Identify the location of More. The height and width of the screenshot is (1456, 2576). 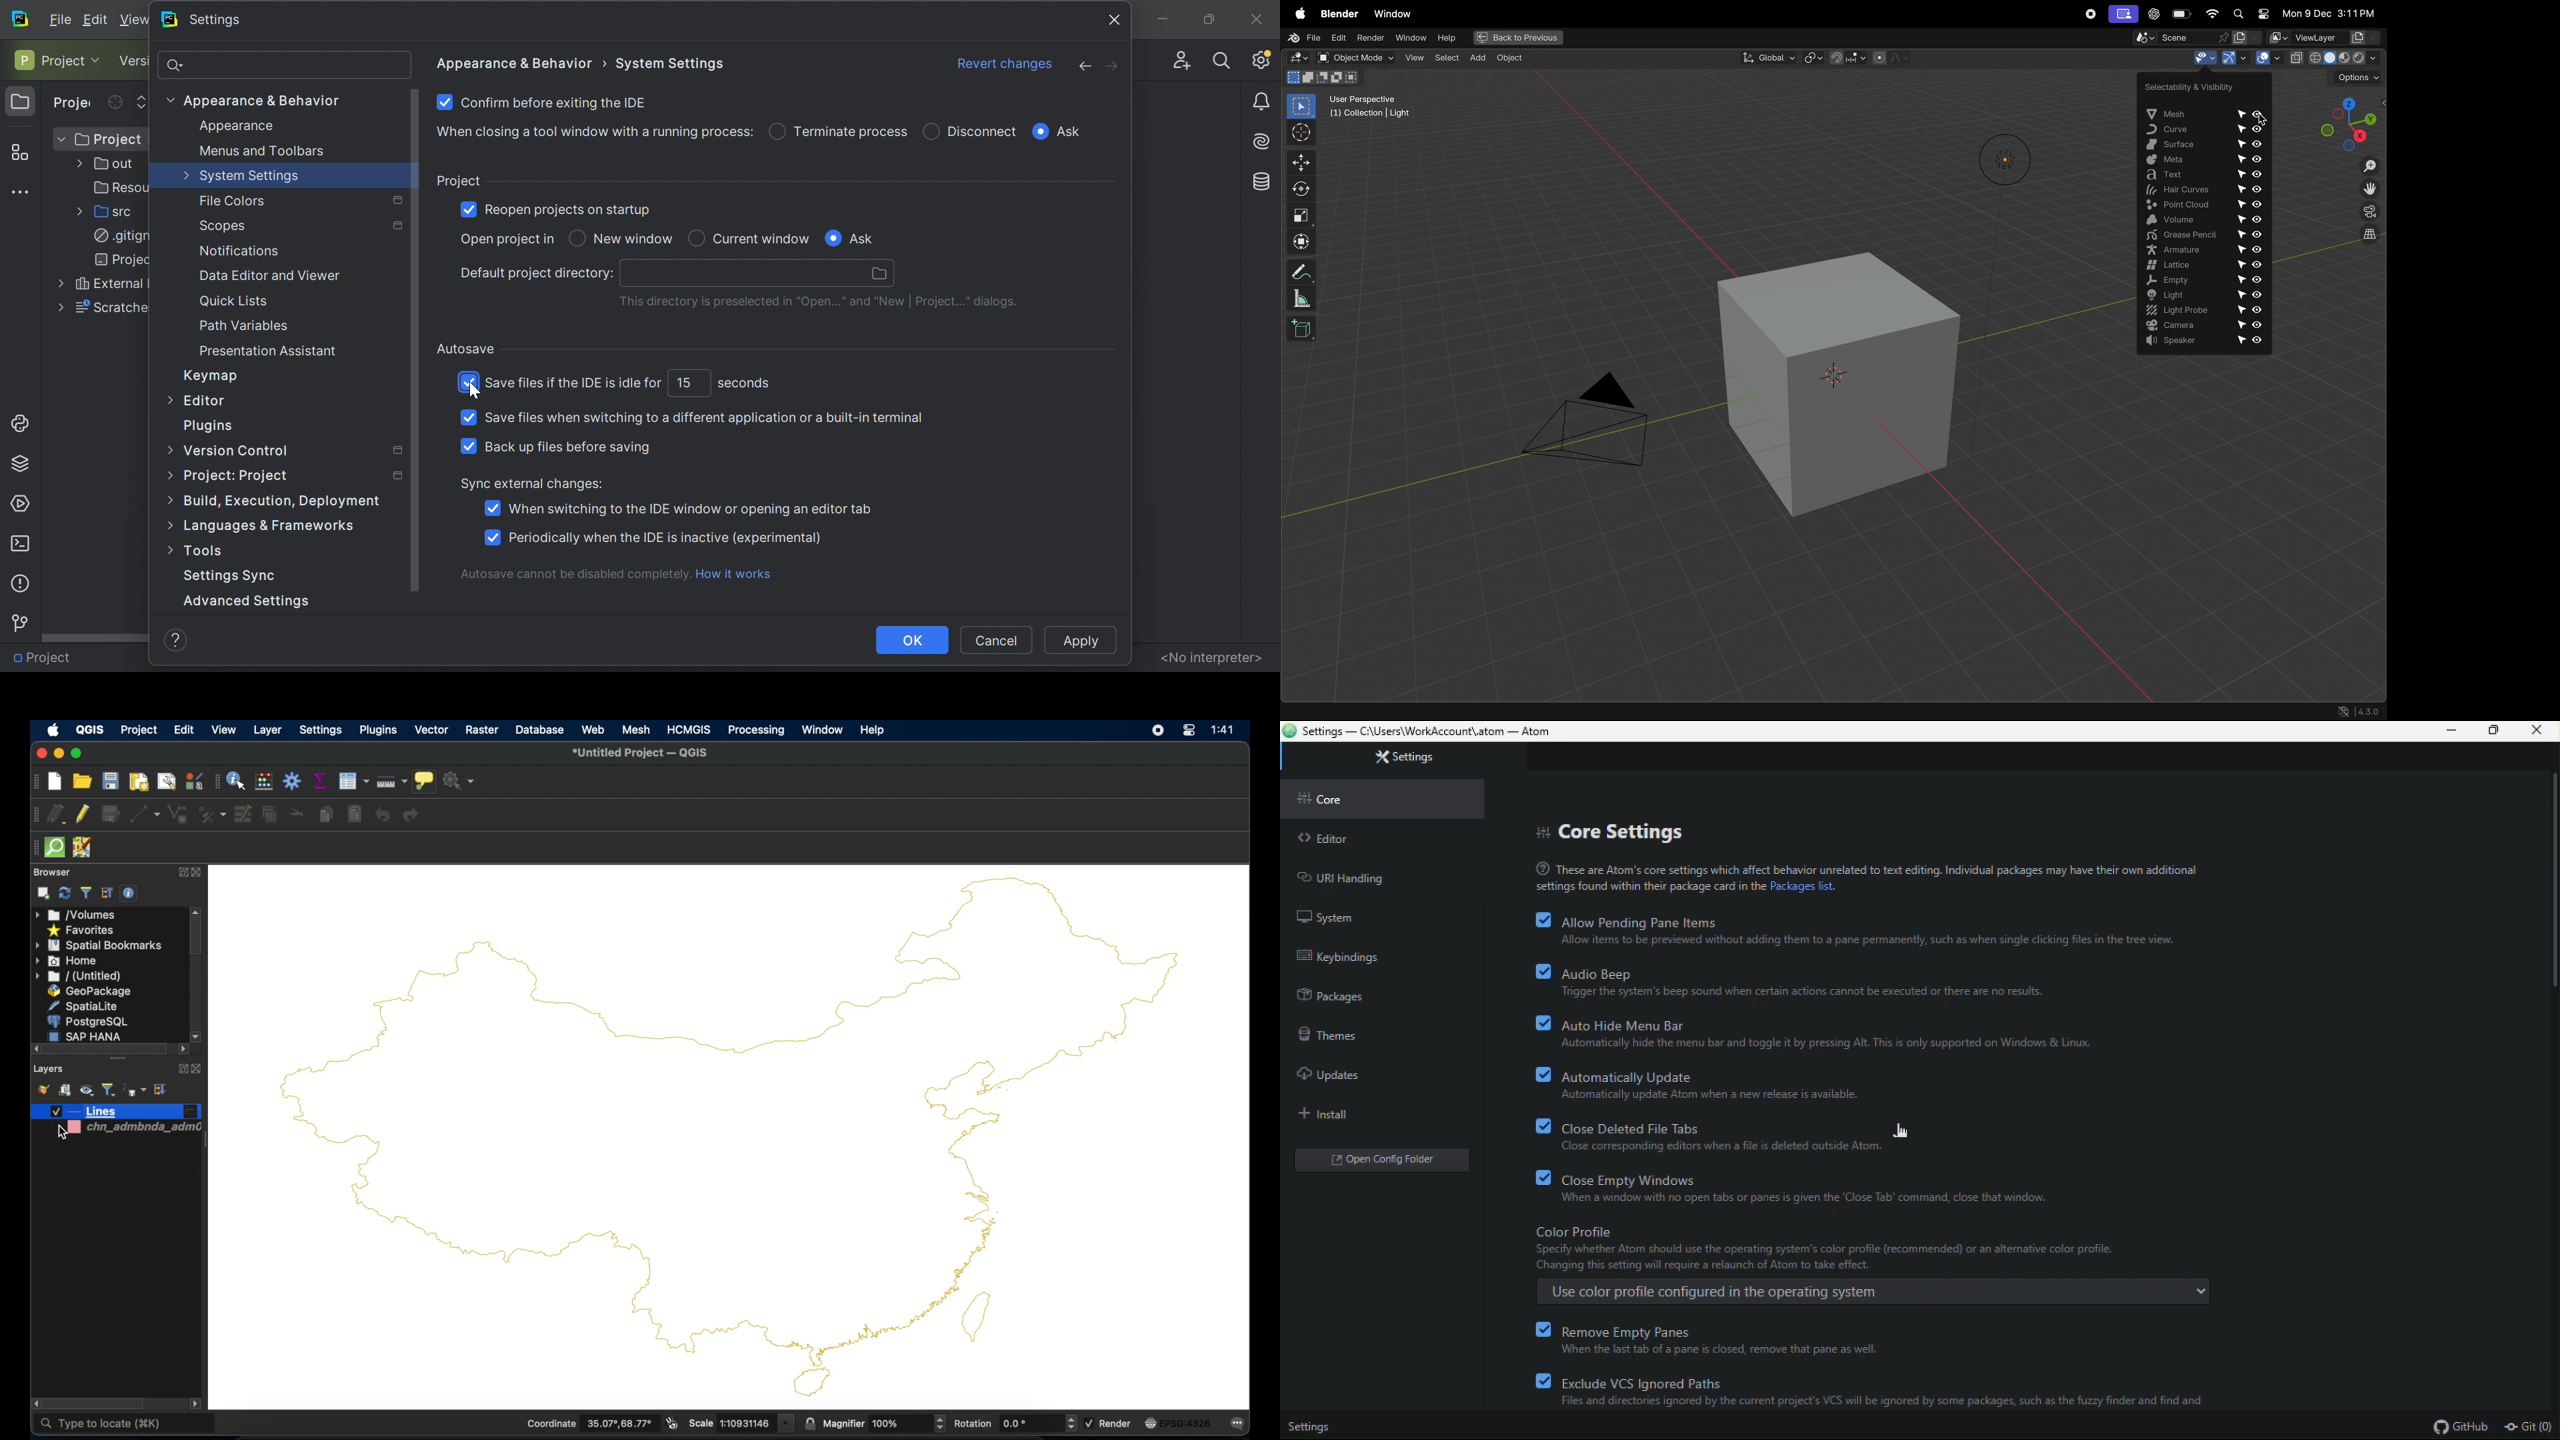
(167, 448).